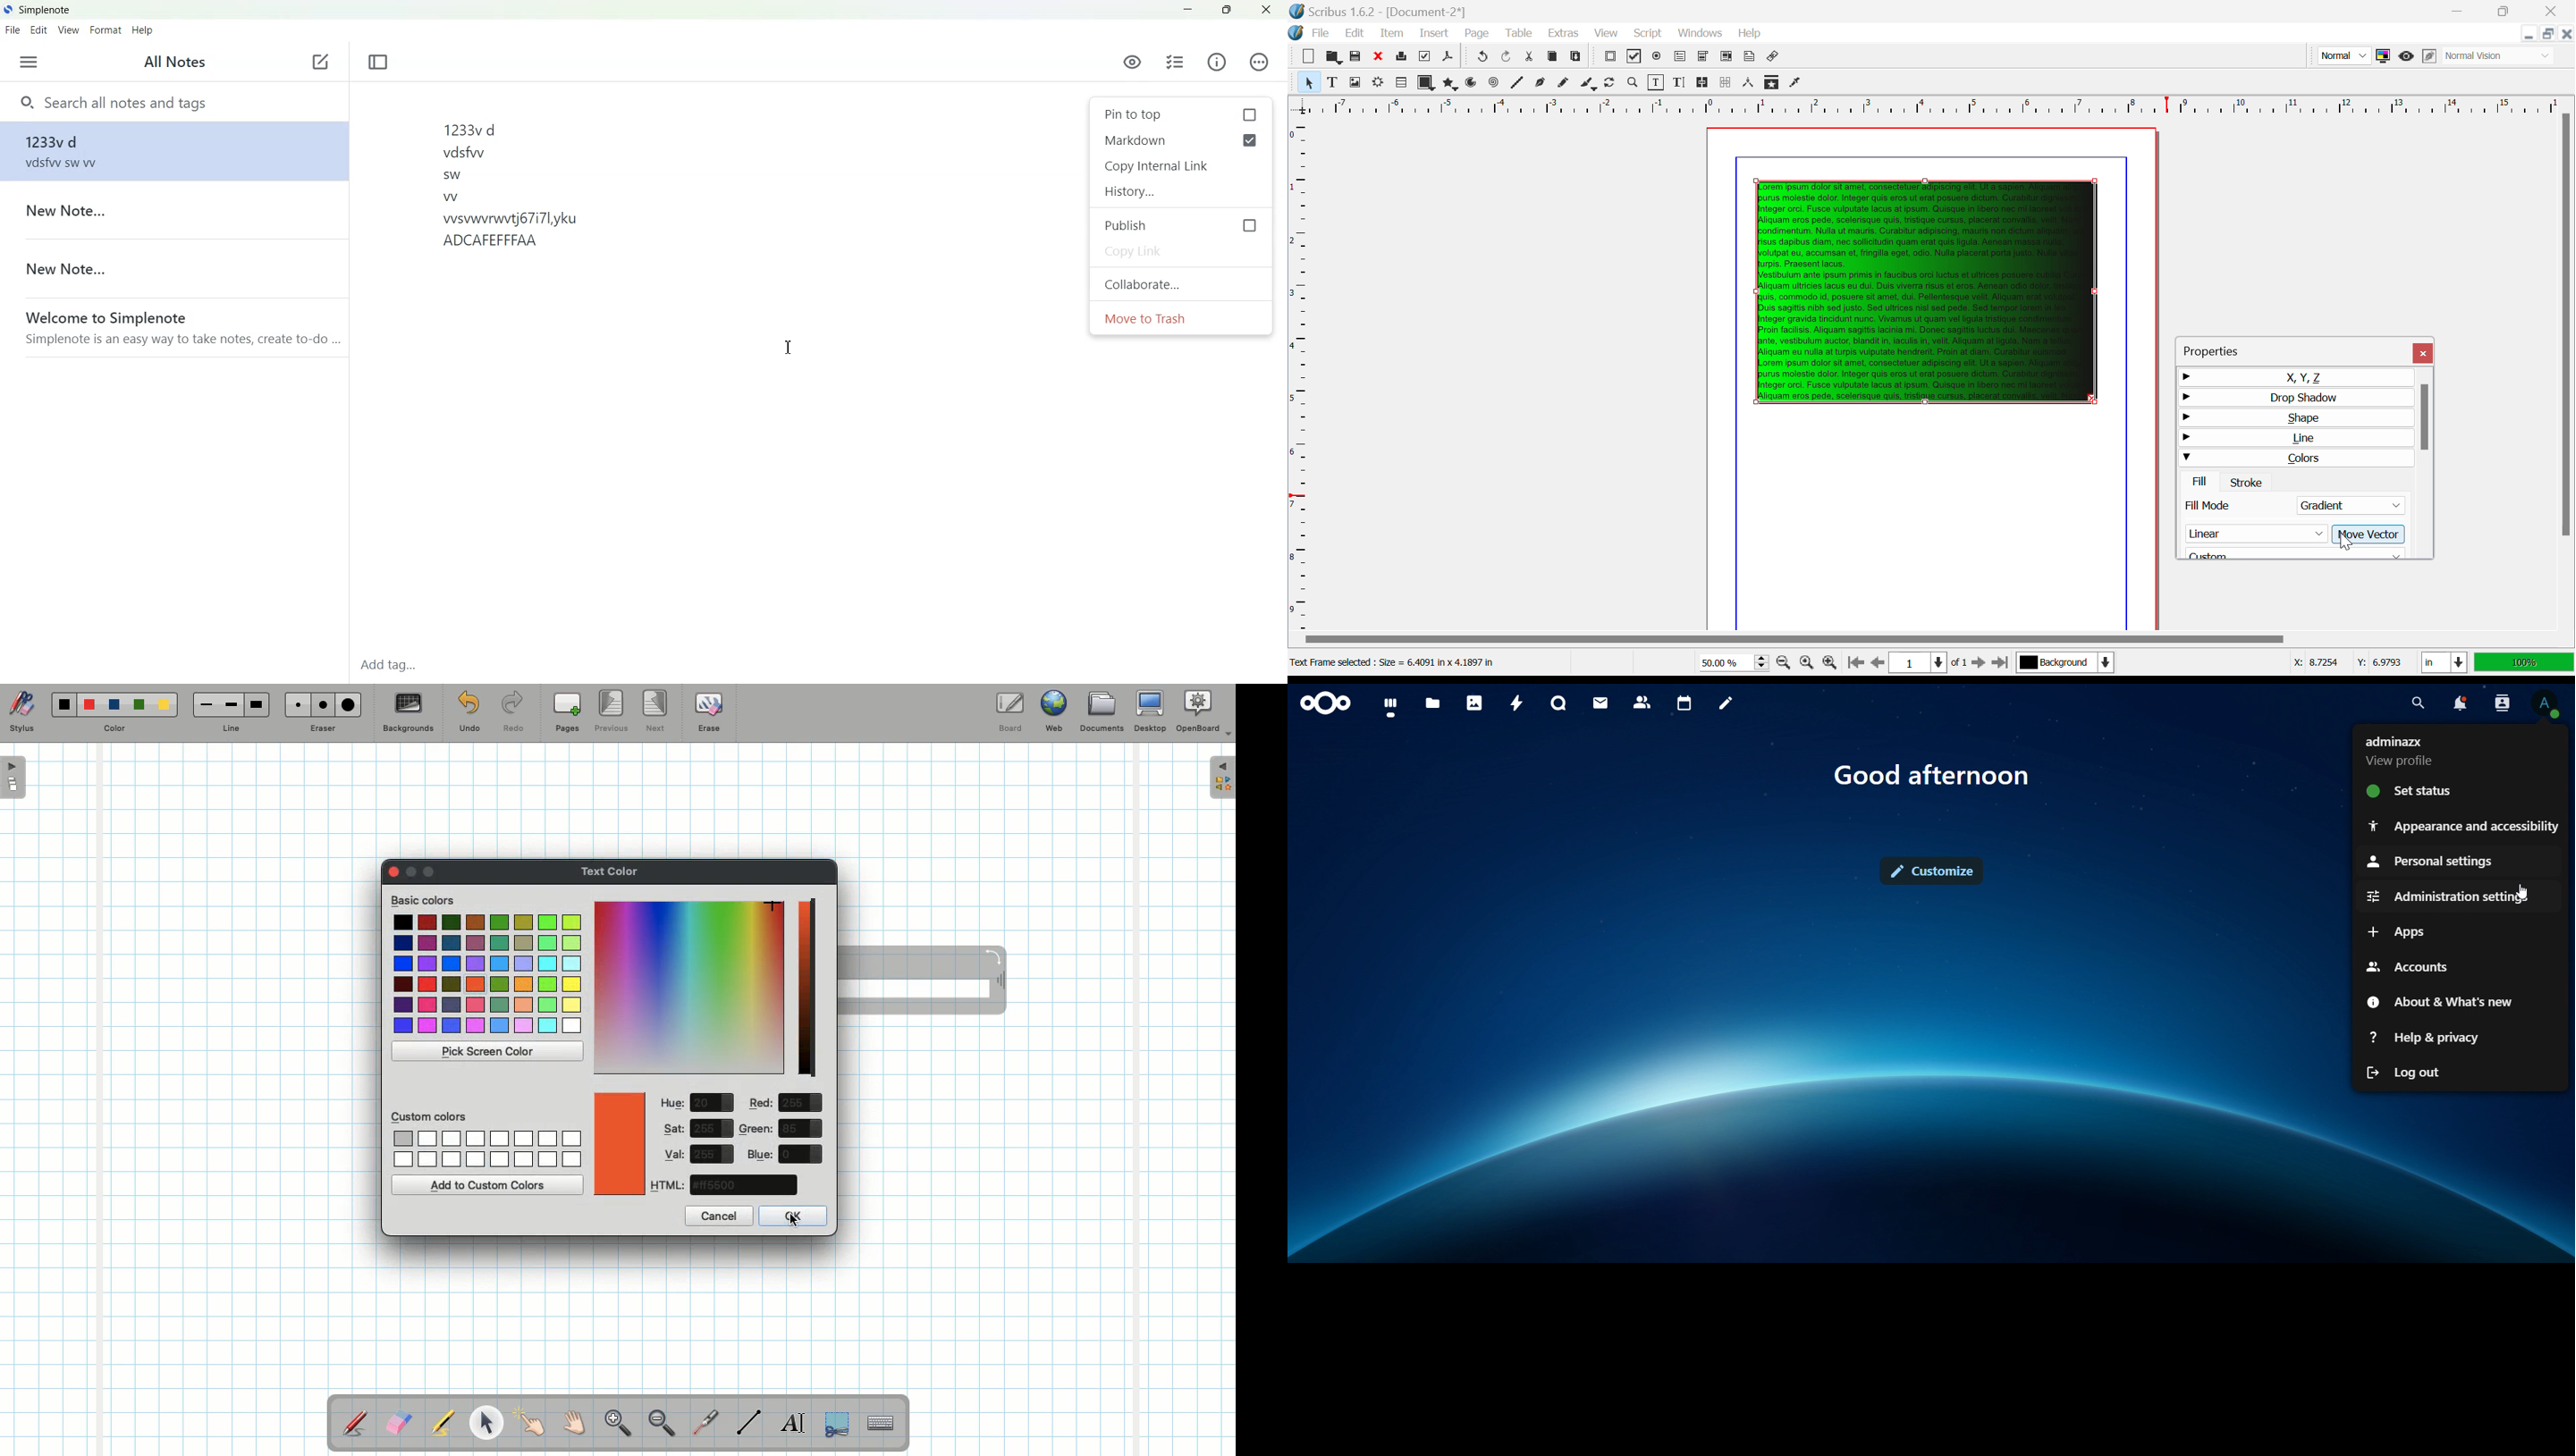  Describe the element at coordinates (1434, 702) in the screenshot. I see `files` at that location.